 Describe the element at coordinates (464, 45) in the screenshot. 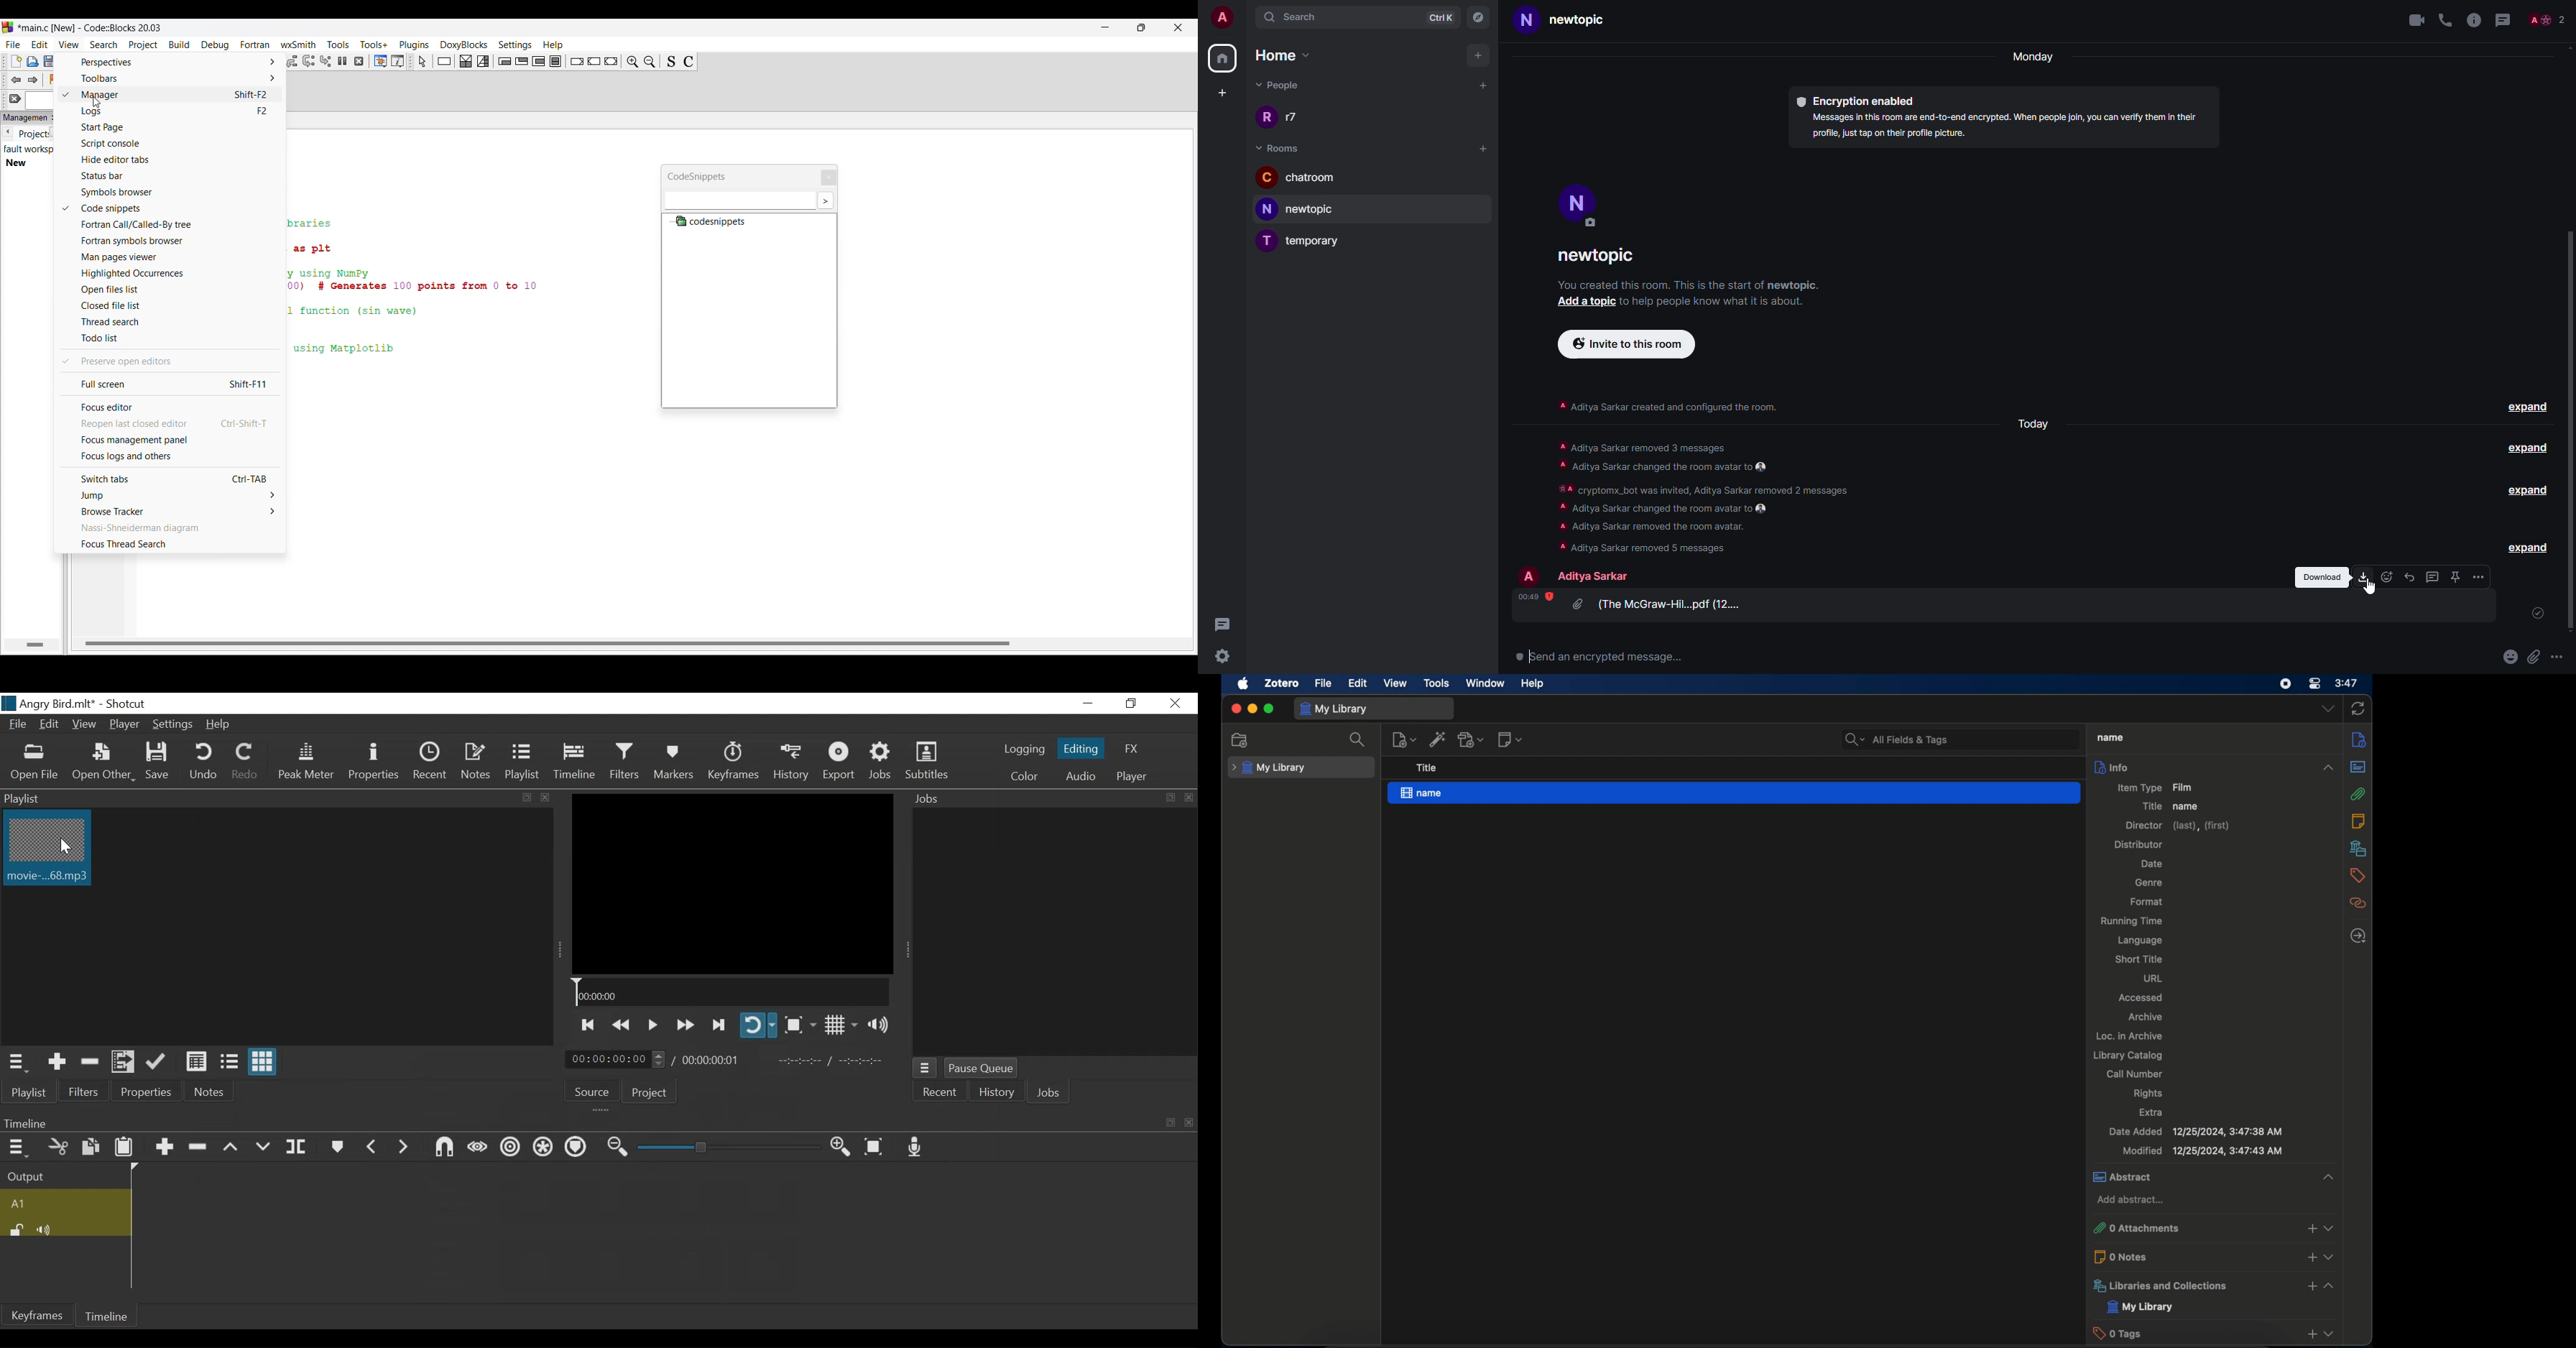

I see `DoxyBlocks menu` at that location.